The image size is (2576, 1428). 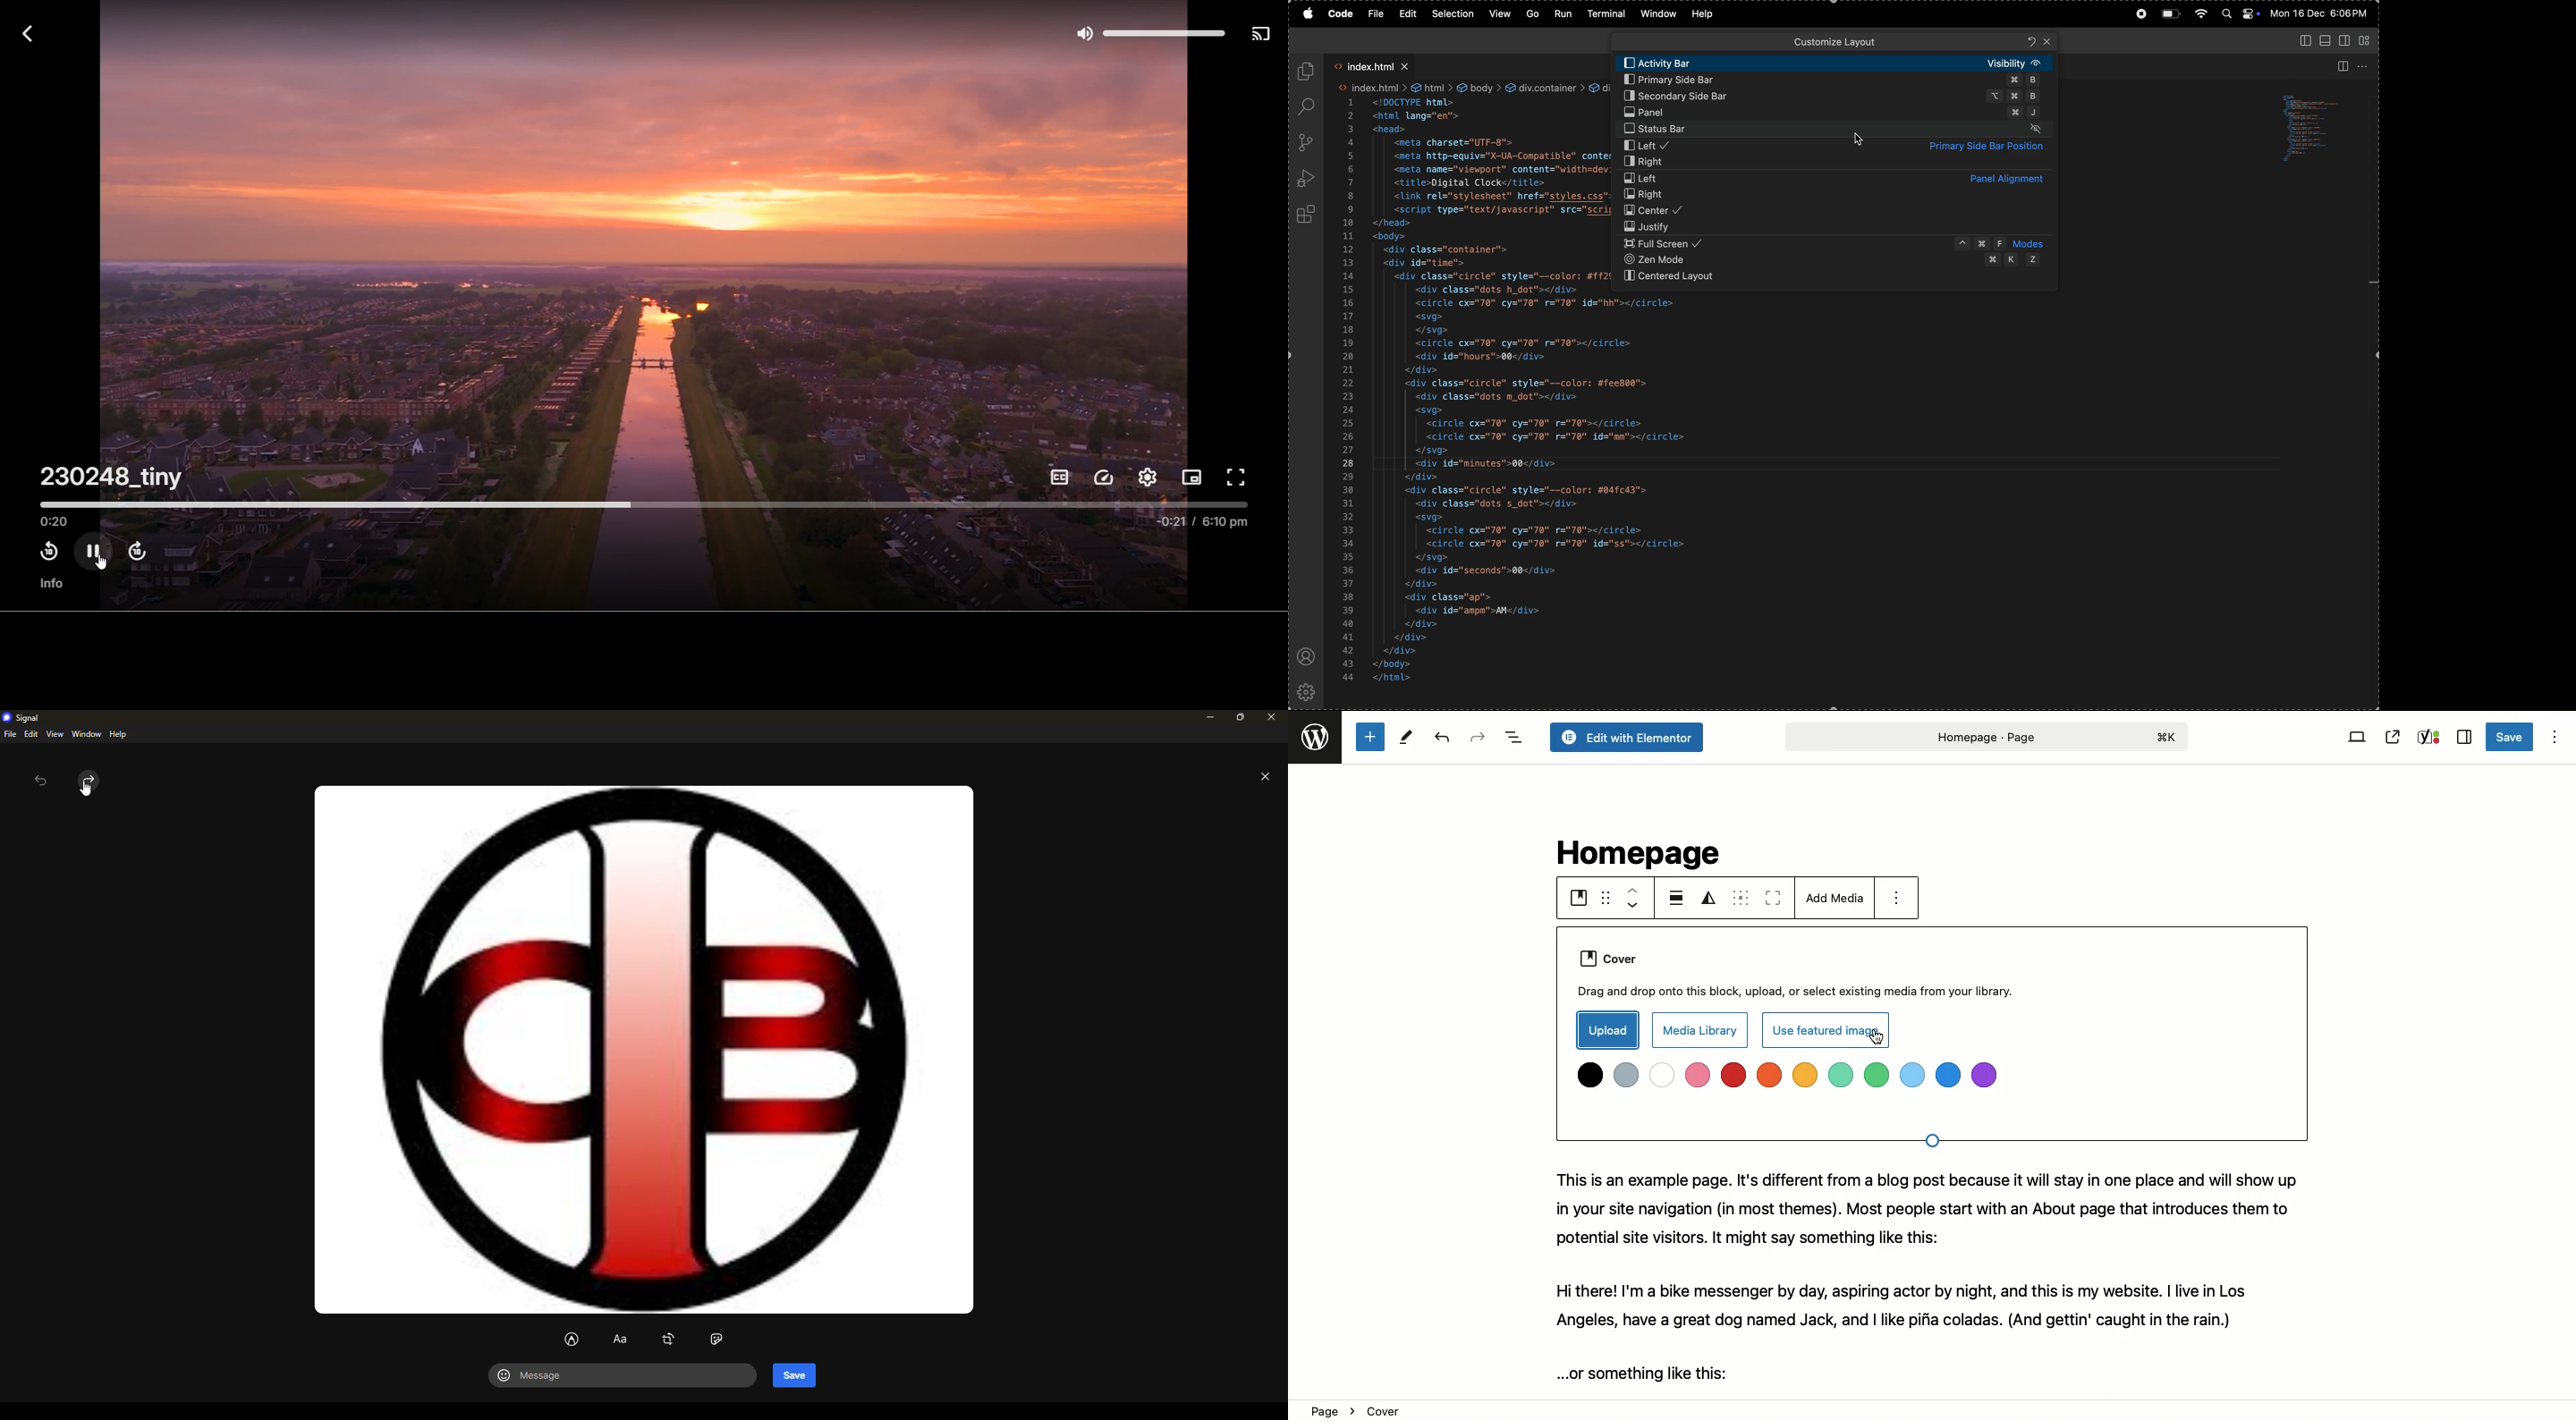 I want to click on picture in picture, so click(x=1193, y=477).